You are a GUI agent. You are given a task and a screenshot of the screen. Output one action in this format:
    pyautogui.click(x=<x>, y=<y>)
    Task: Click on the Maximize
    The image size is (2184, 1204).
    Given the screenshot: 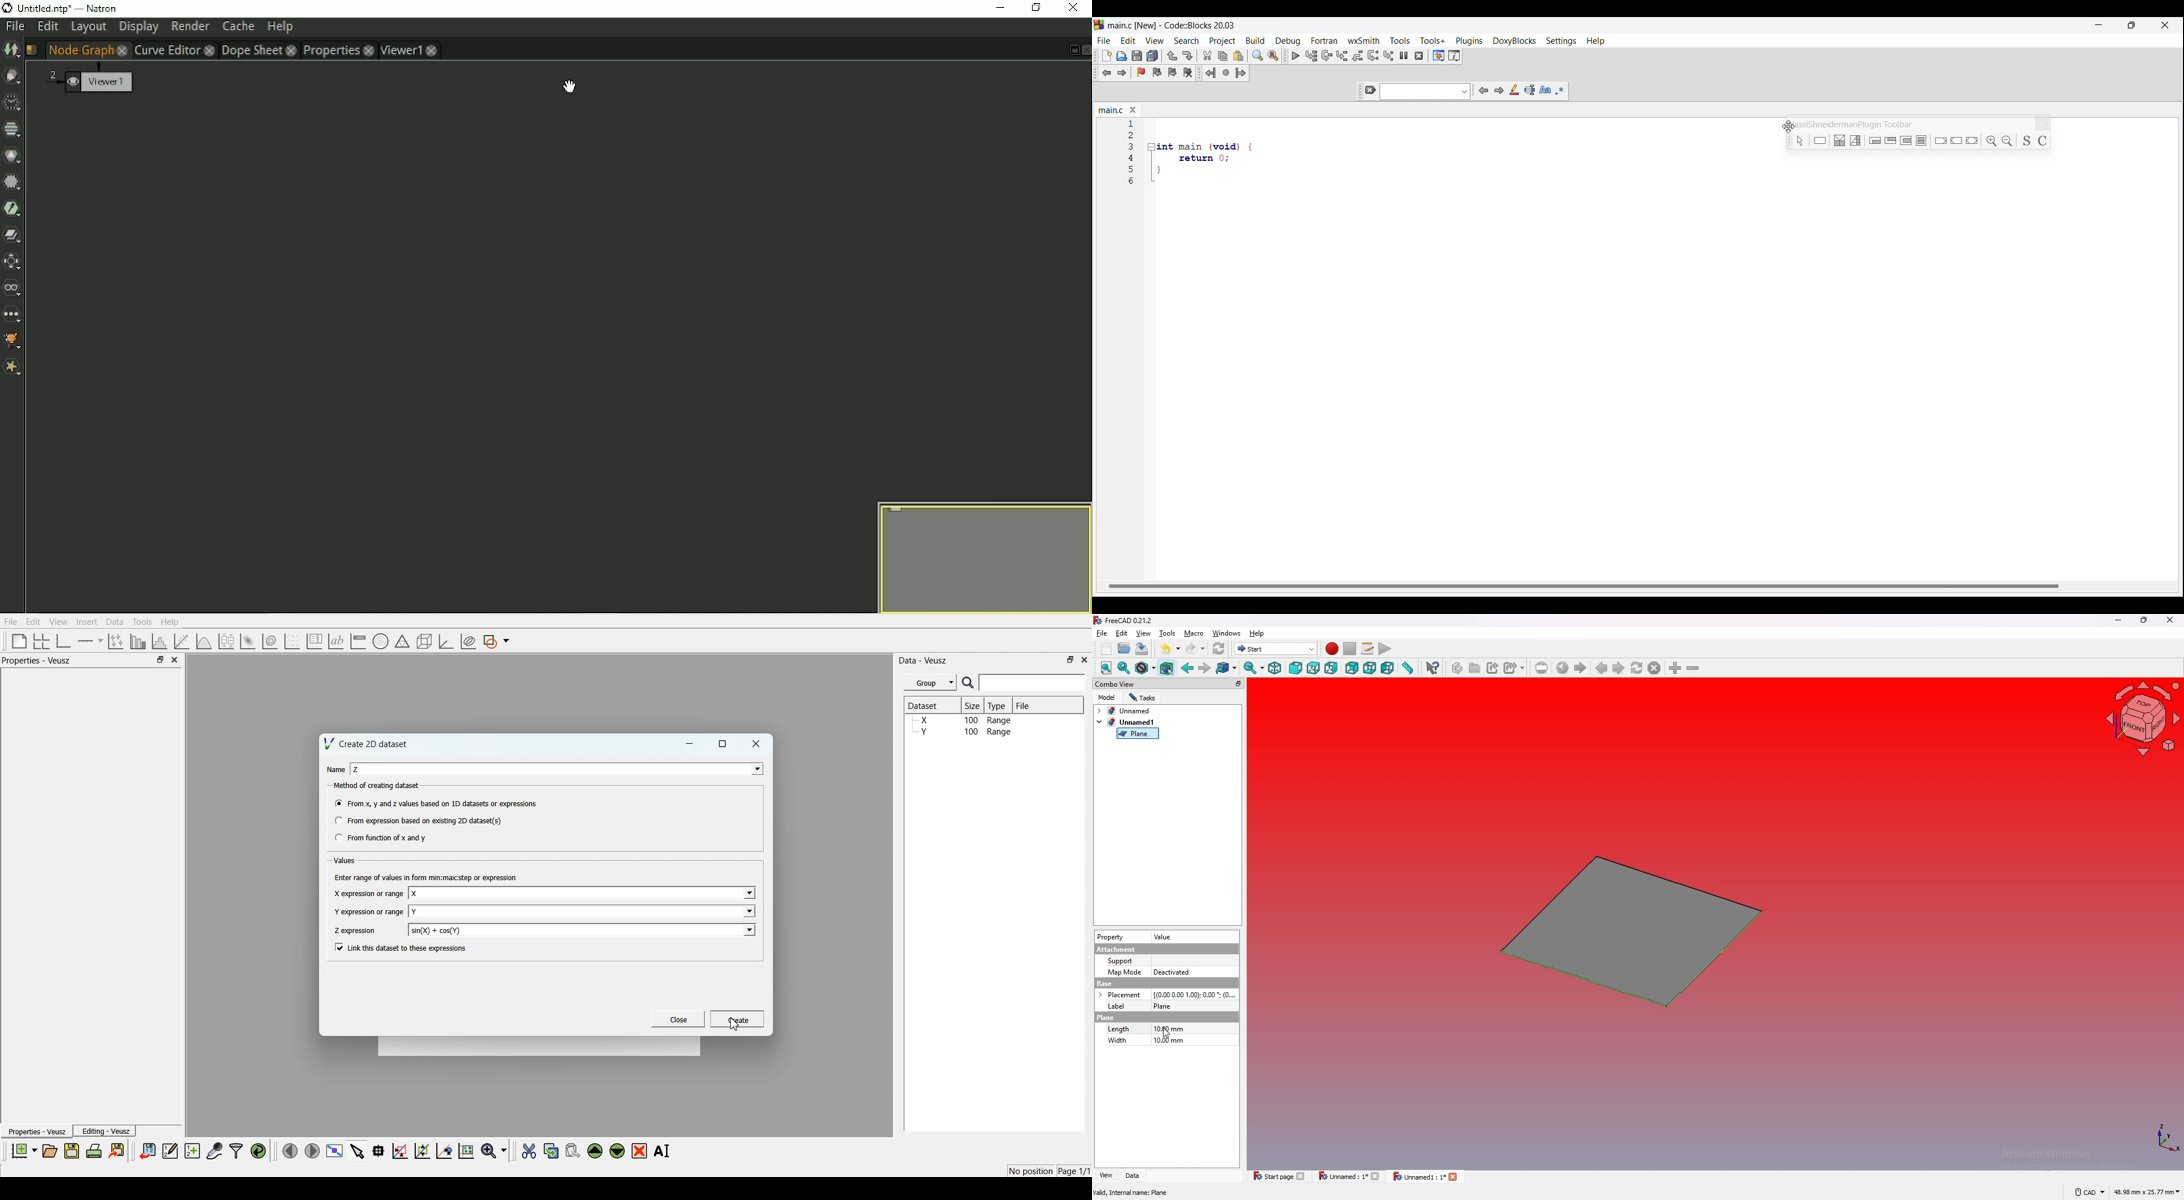 What is the action you would take?
    pyautogui.click(x=1070, y=660)
    